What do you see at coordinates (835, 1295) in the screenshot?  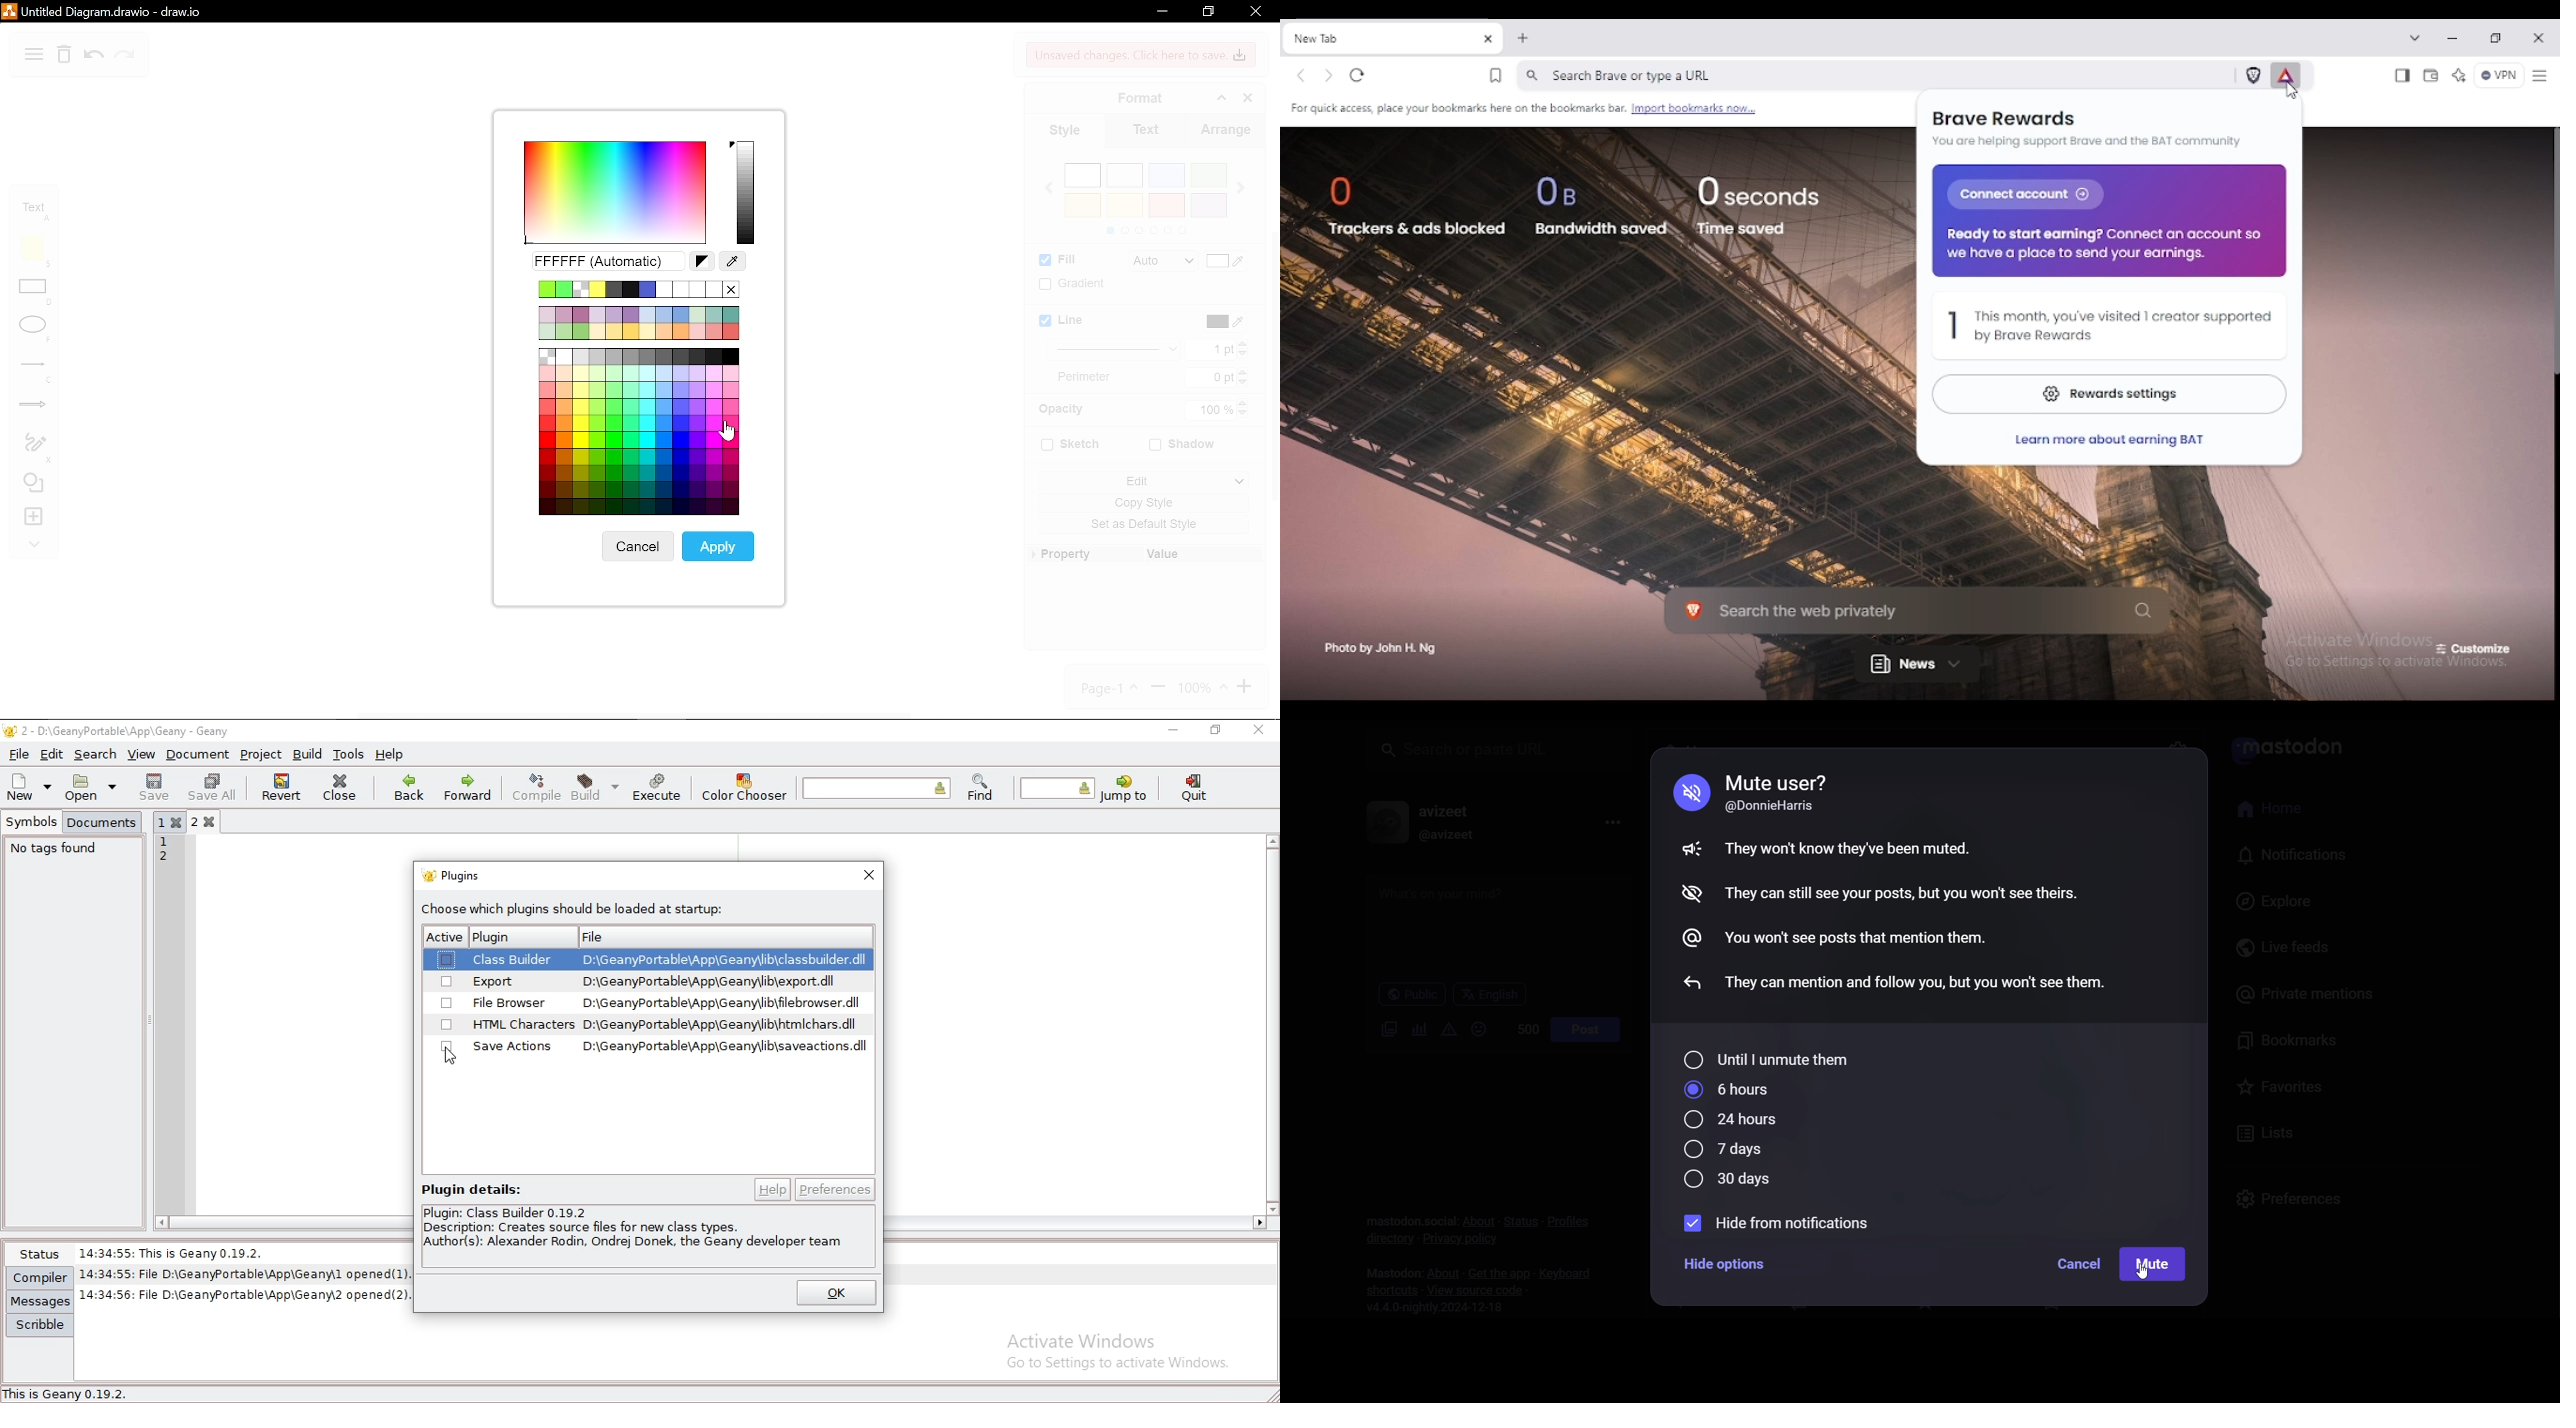 I see `ok` at bounding box center [835, 1295].